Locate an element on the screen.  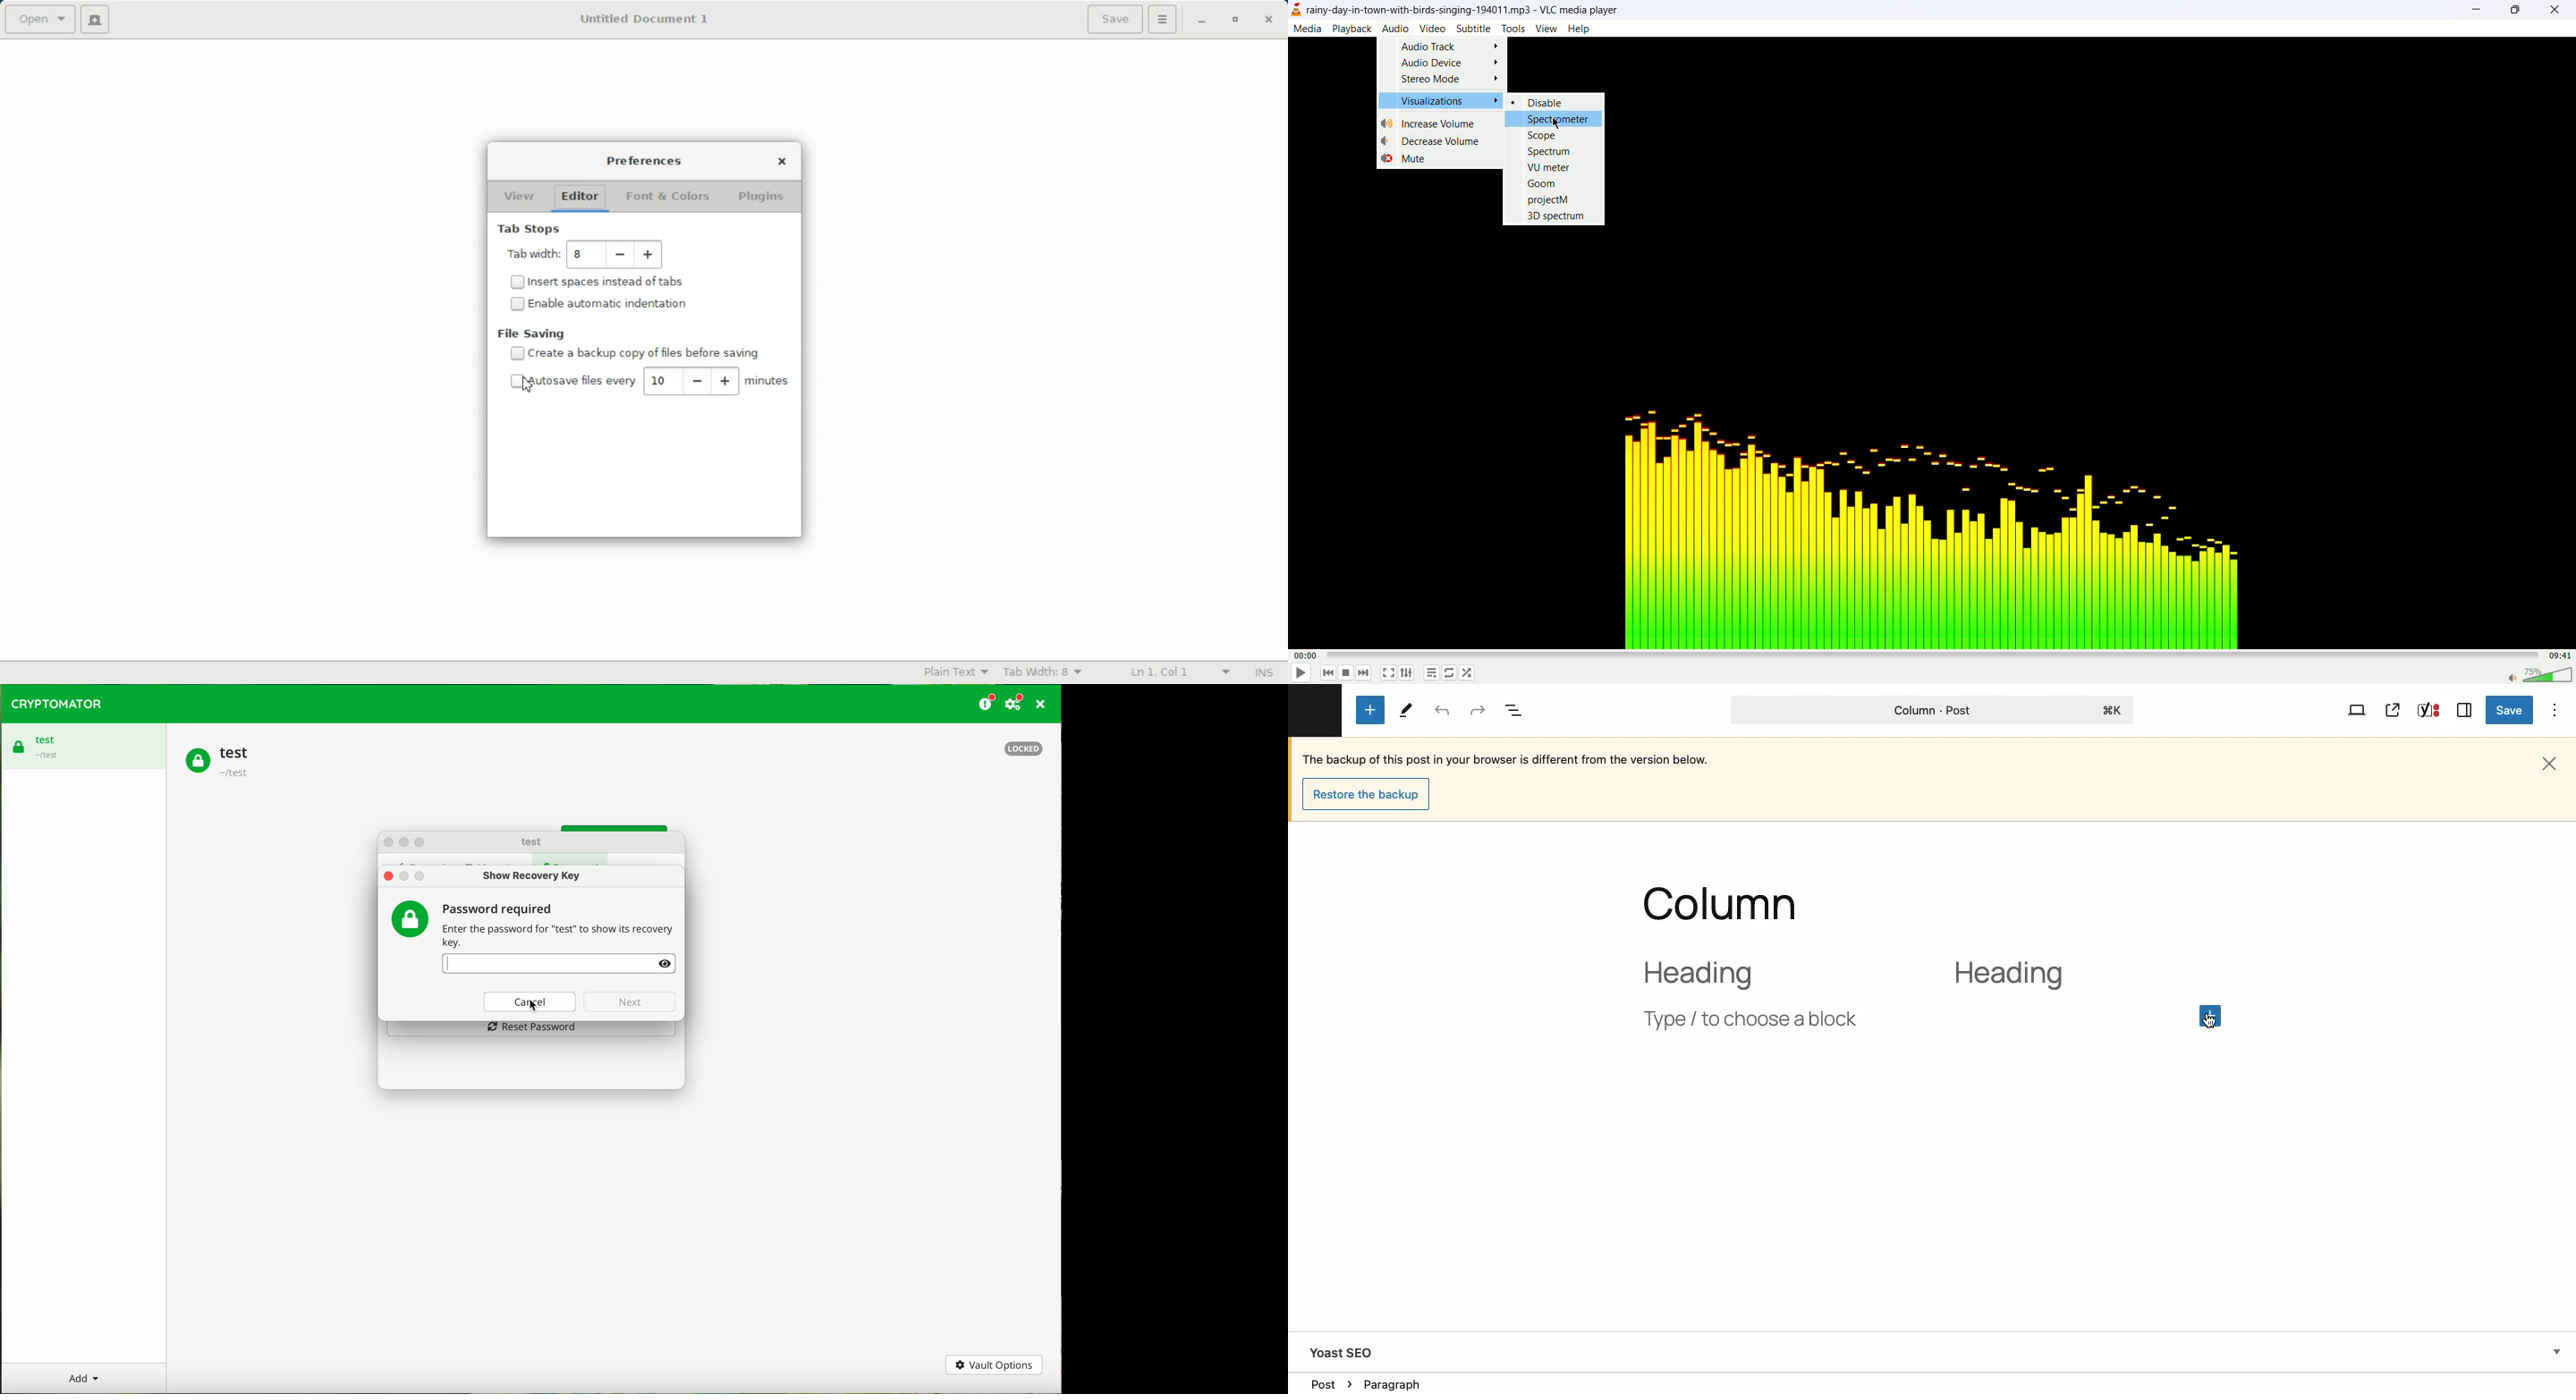
Save is located at coordinates (2512, 711).